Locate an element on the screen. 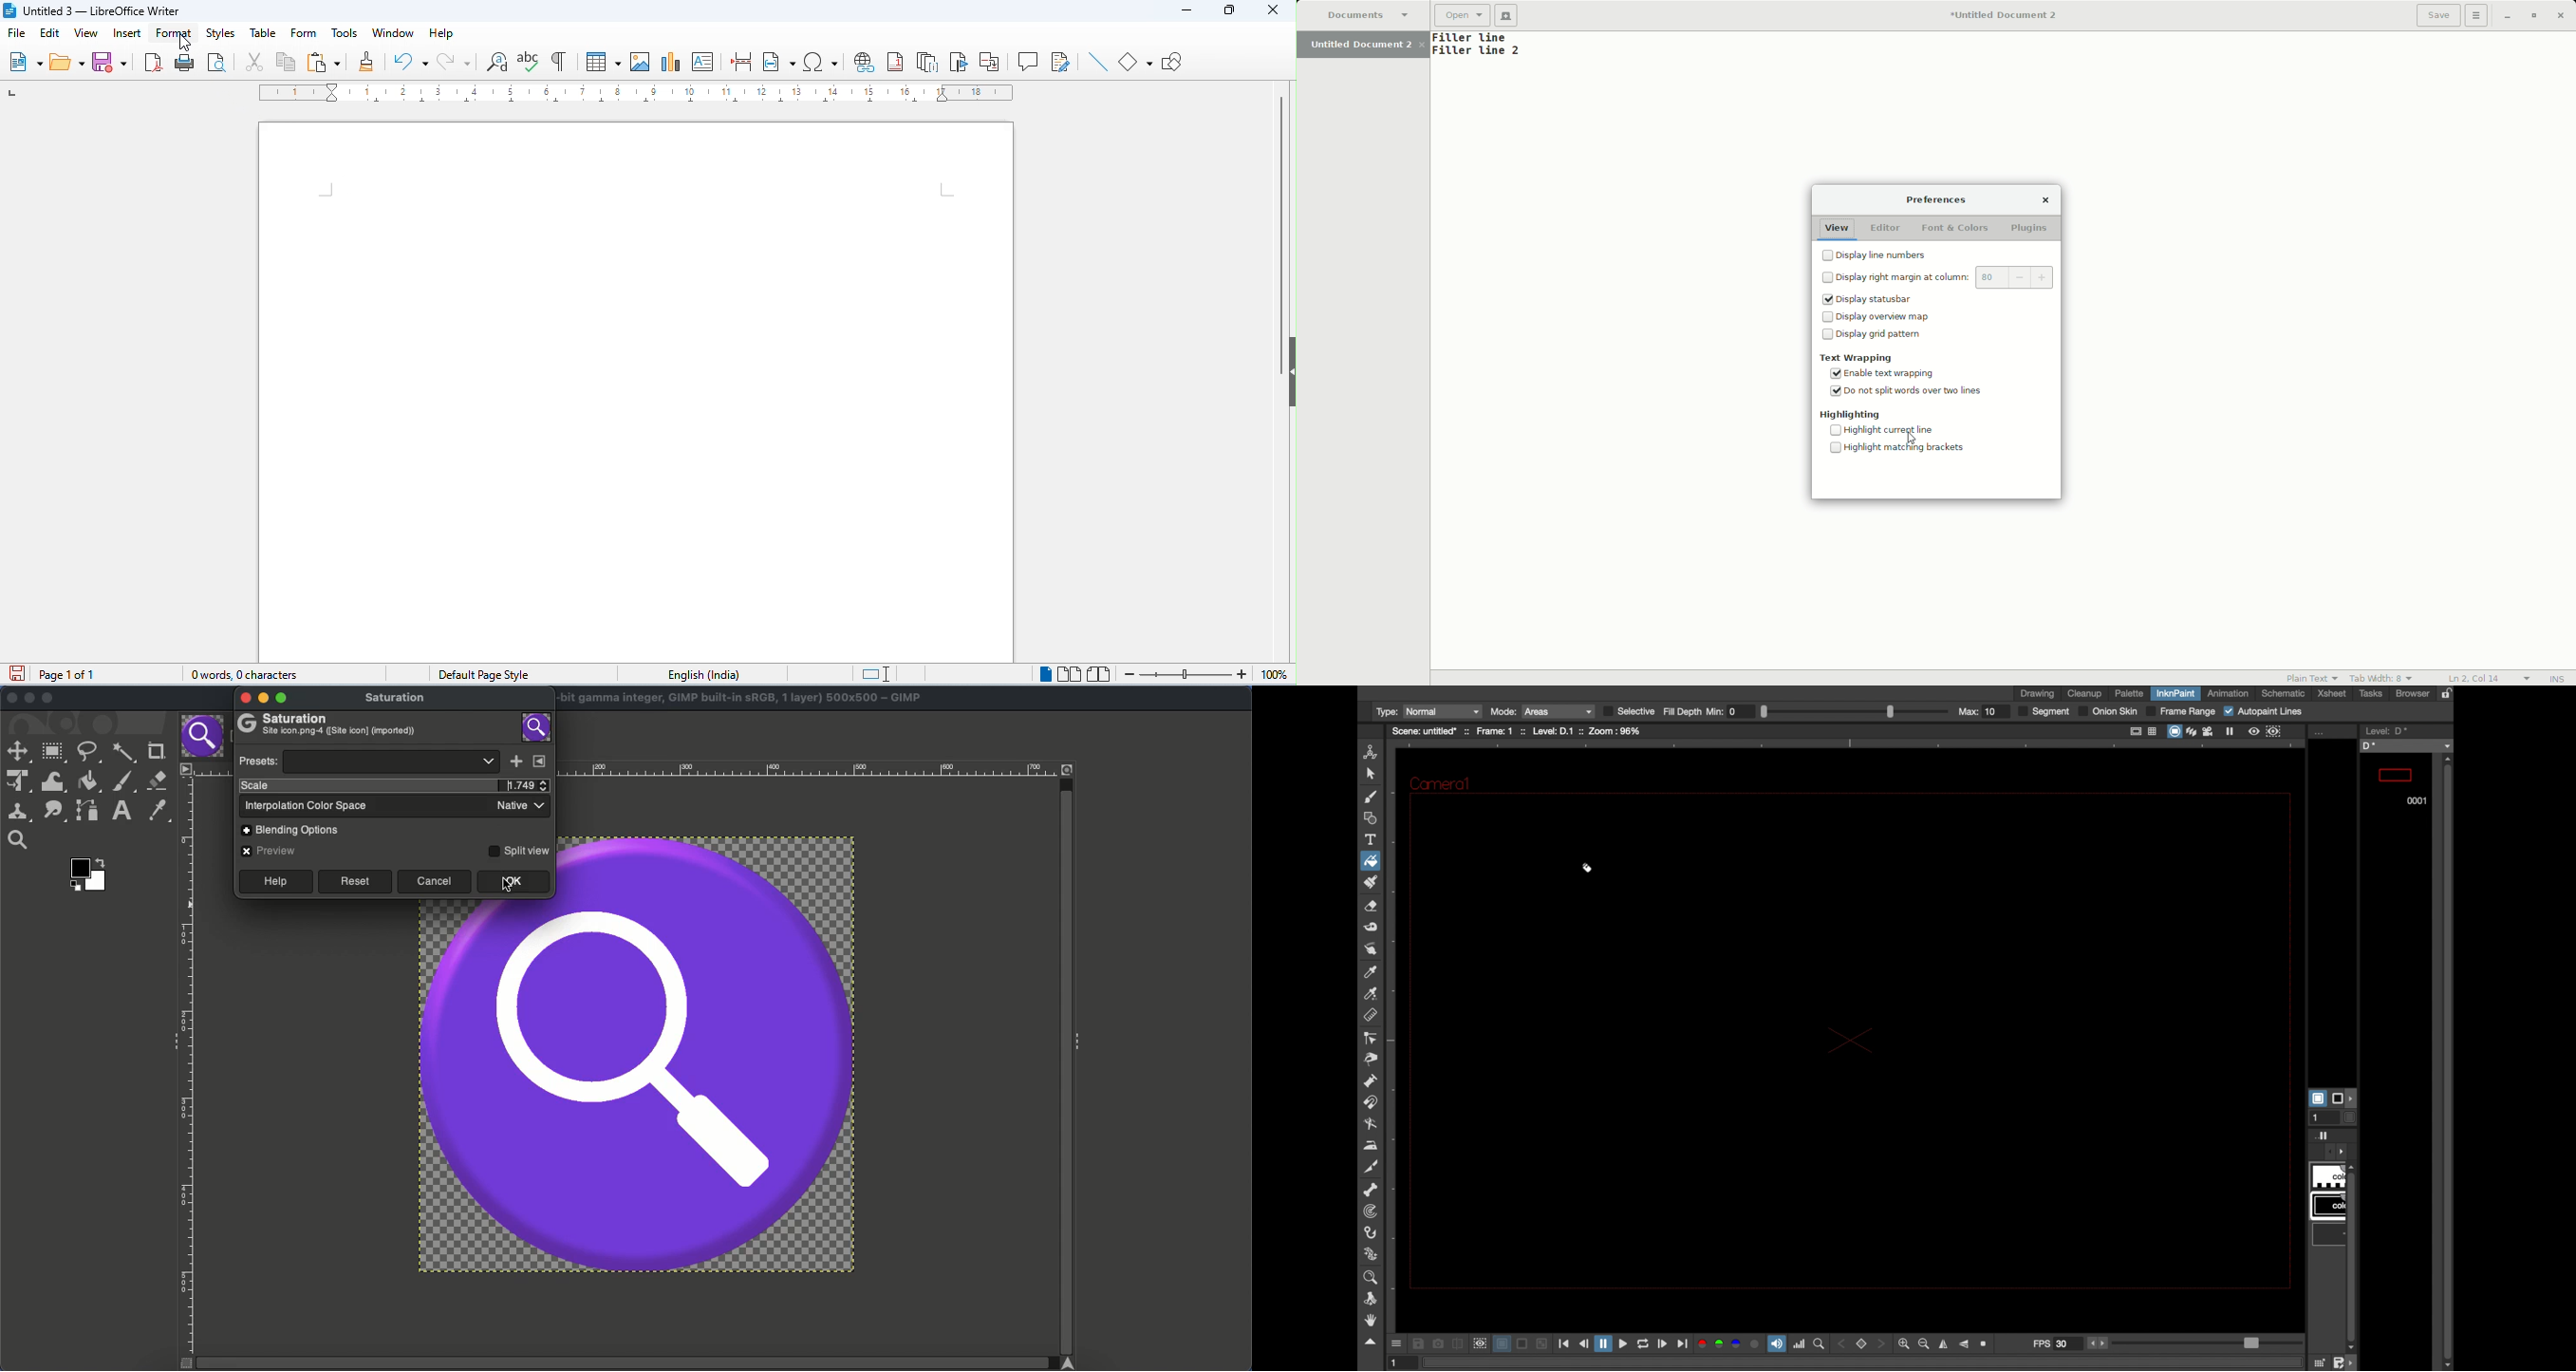 The width and height of the screenshot is (2576, 1372). Display statusbar is located at coordinates (1873, 301).